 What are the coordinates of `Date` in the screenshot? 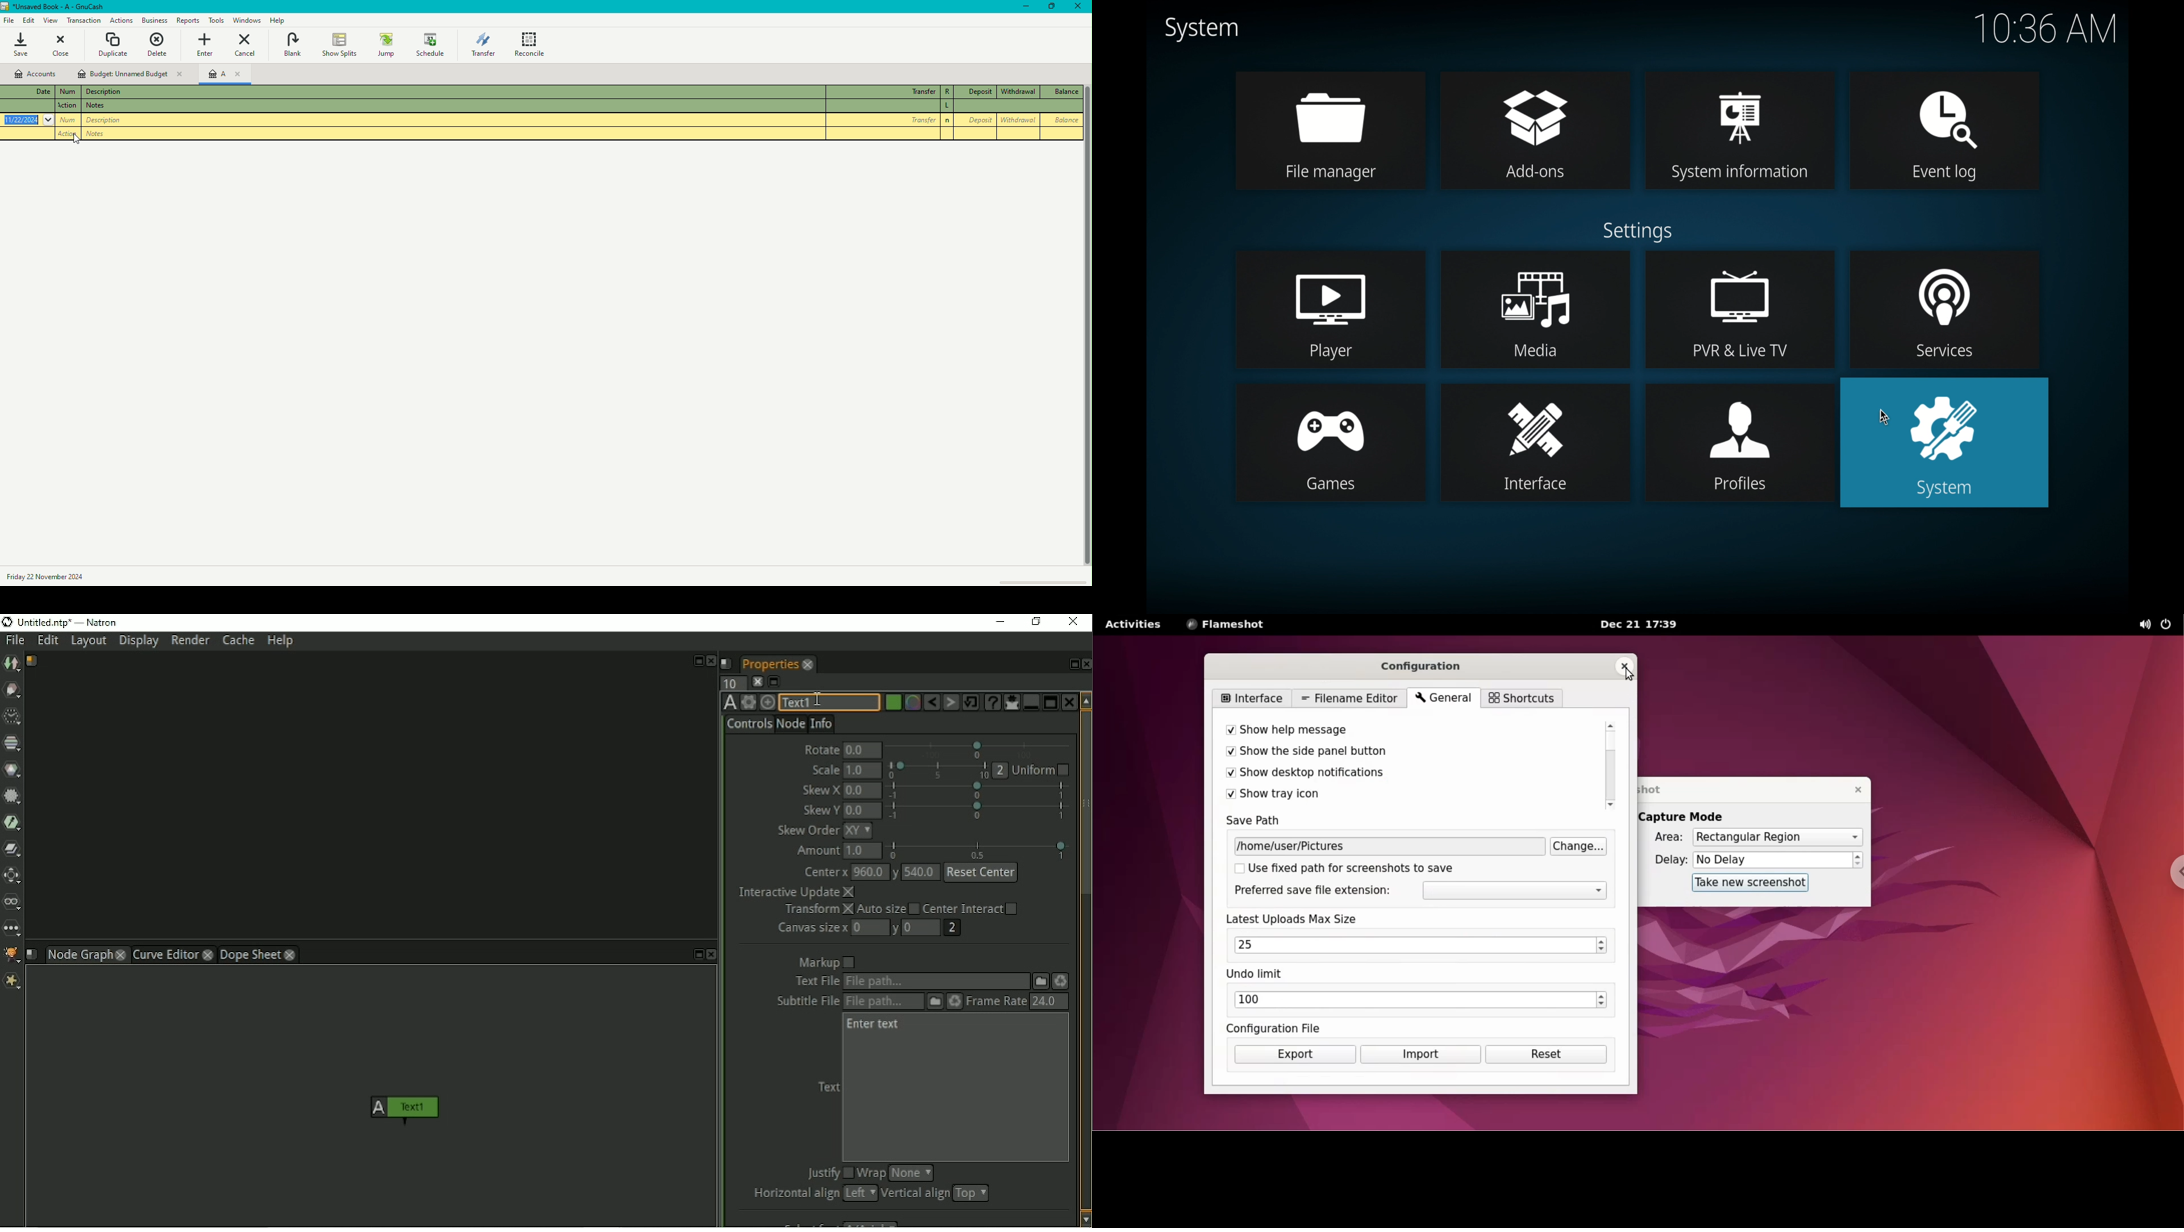 It's located at (25, 92).